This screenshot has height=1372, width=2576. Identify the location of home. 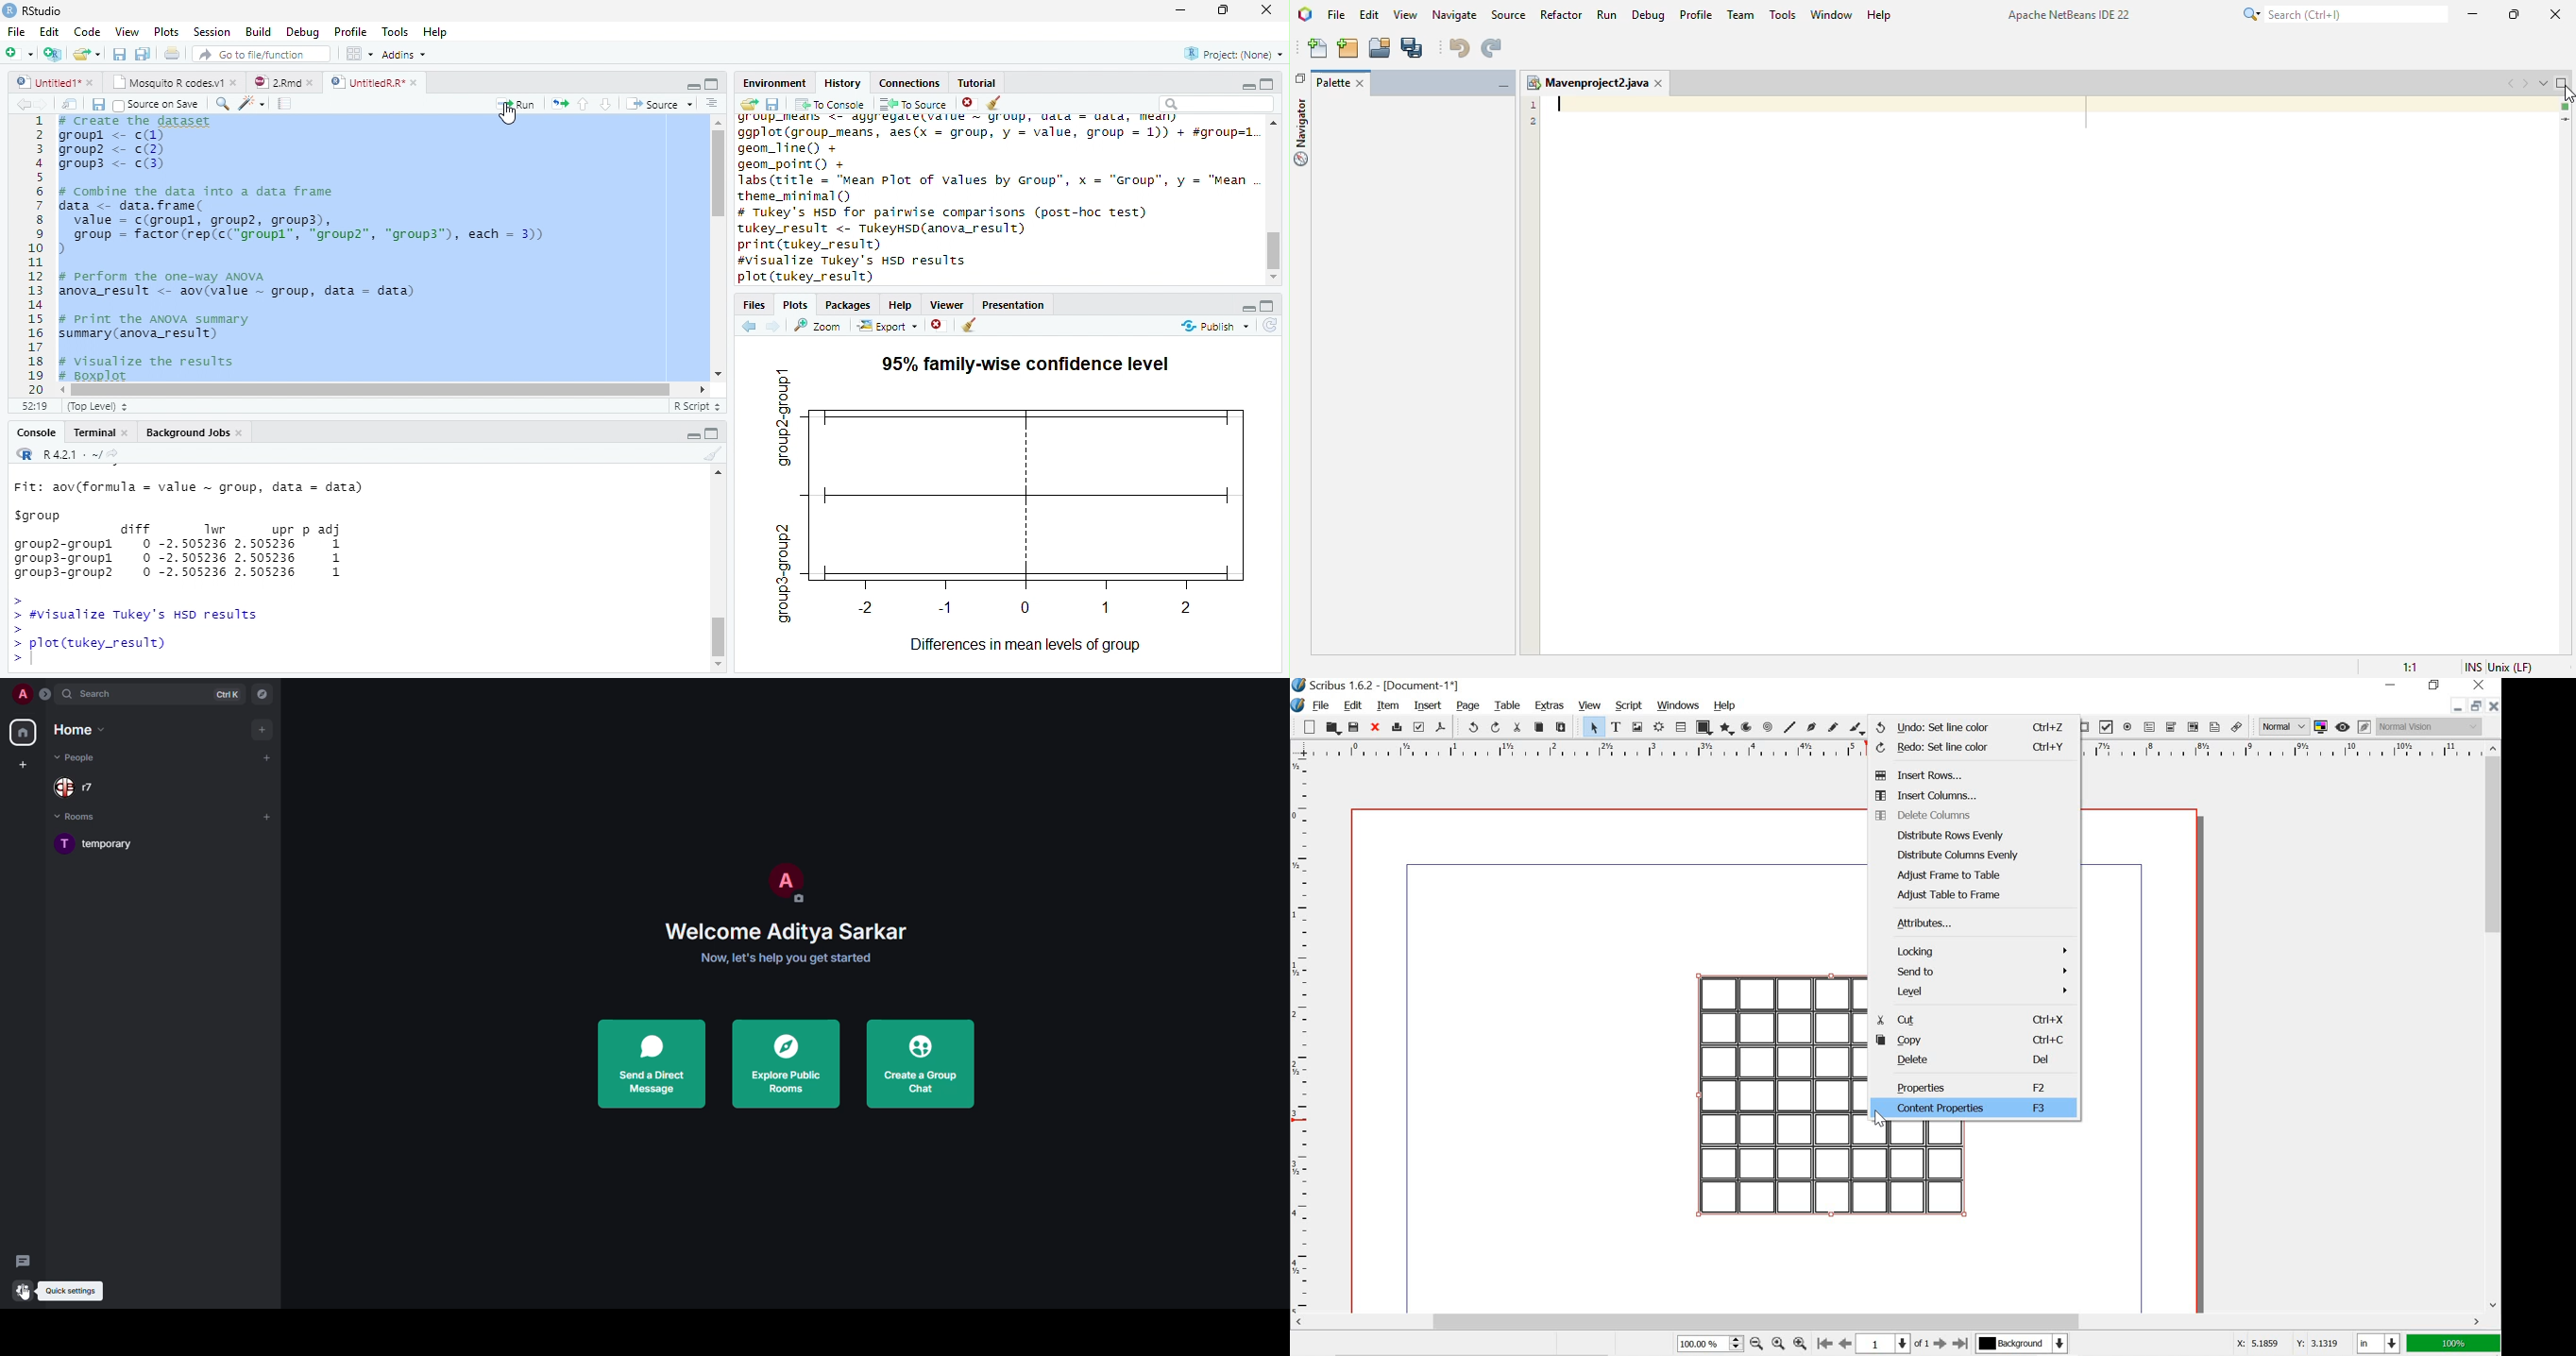
(21, 732).